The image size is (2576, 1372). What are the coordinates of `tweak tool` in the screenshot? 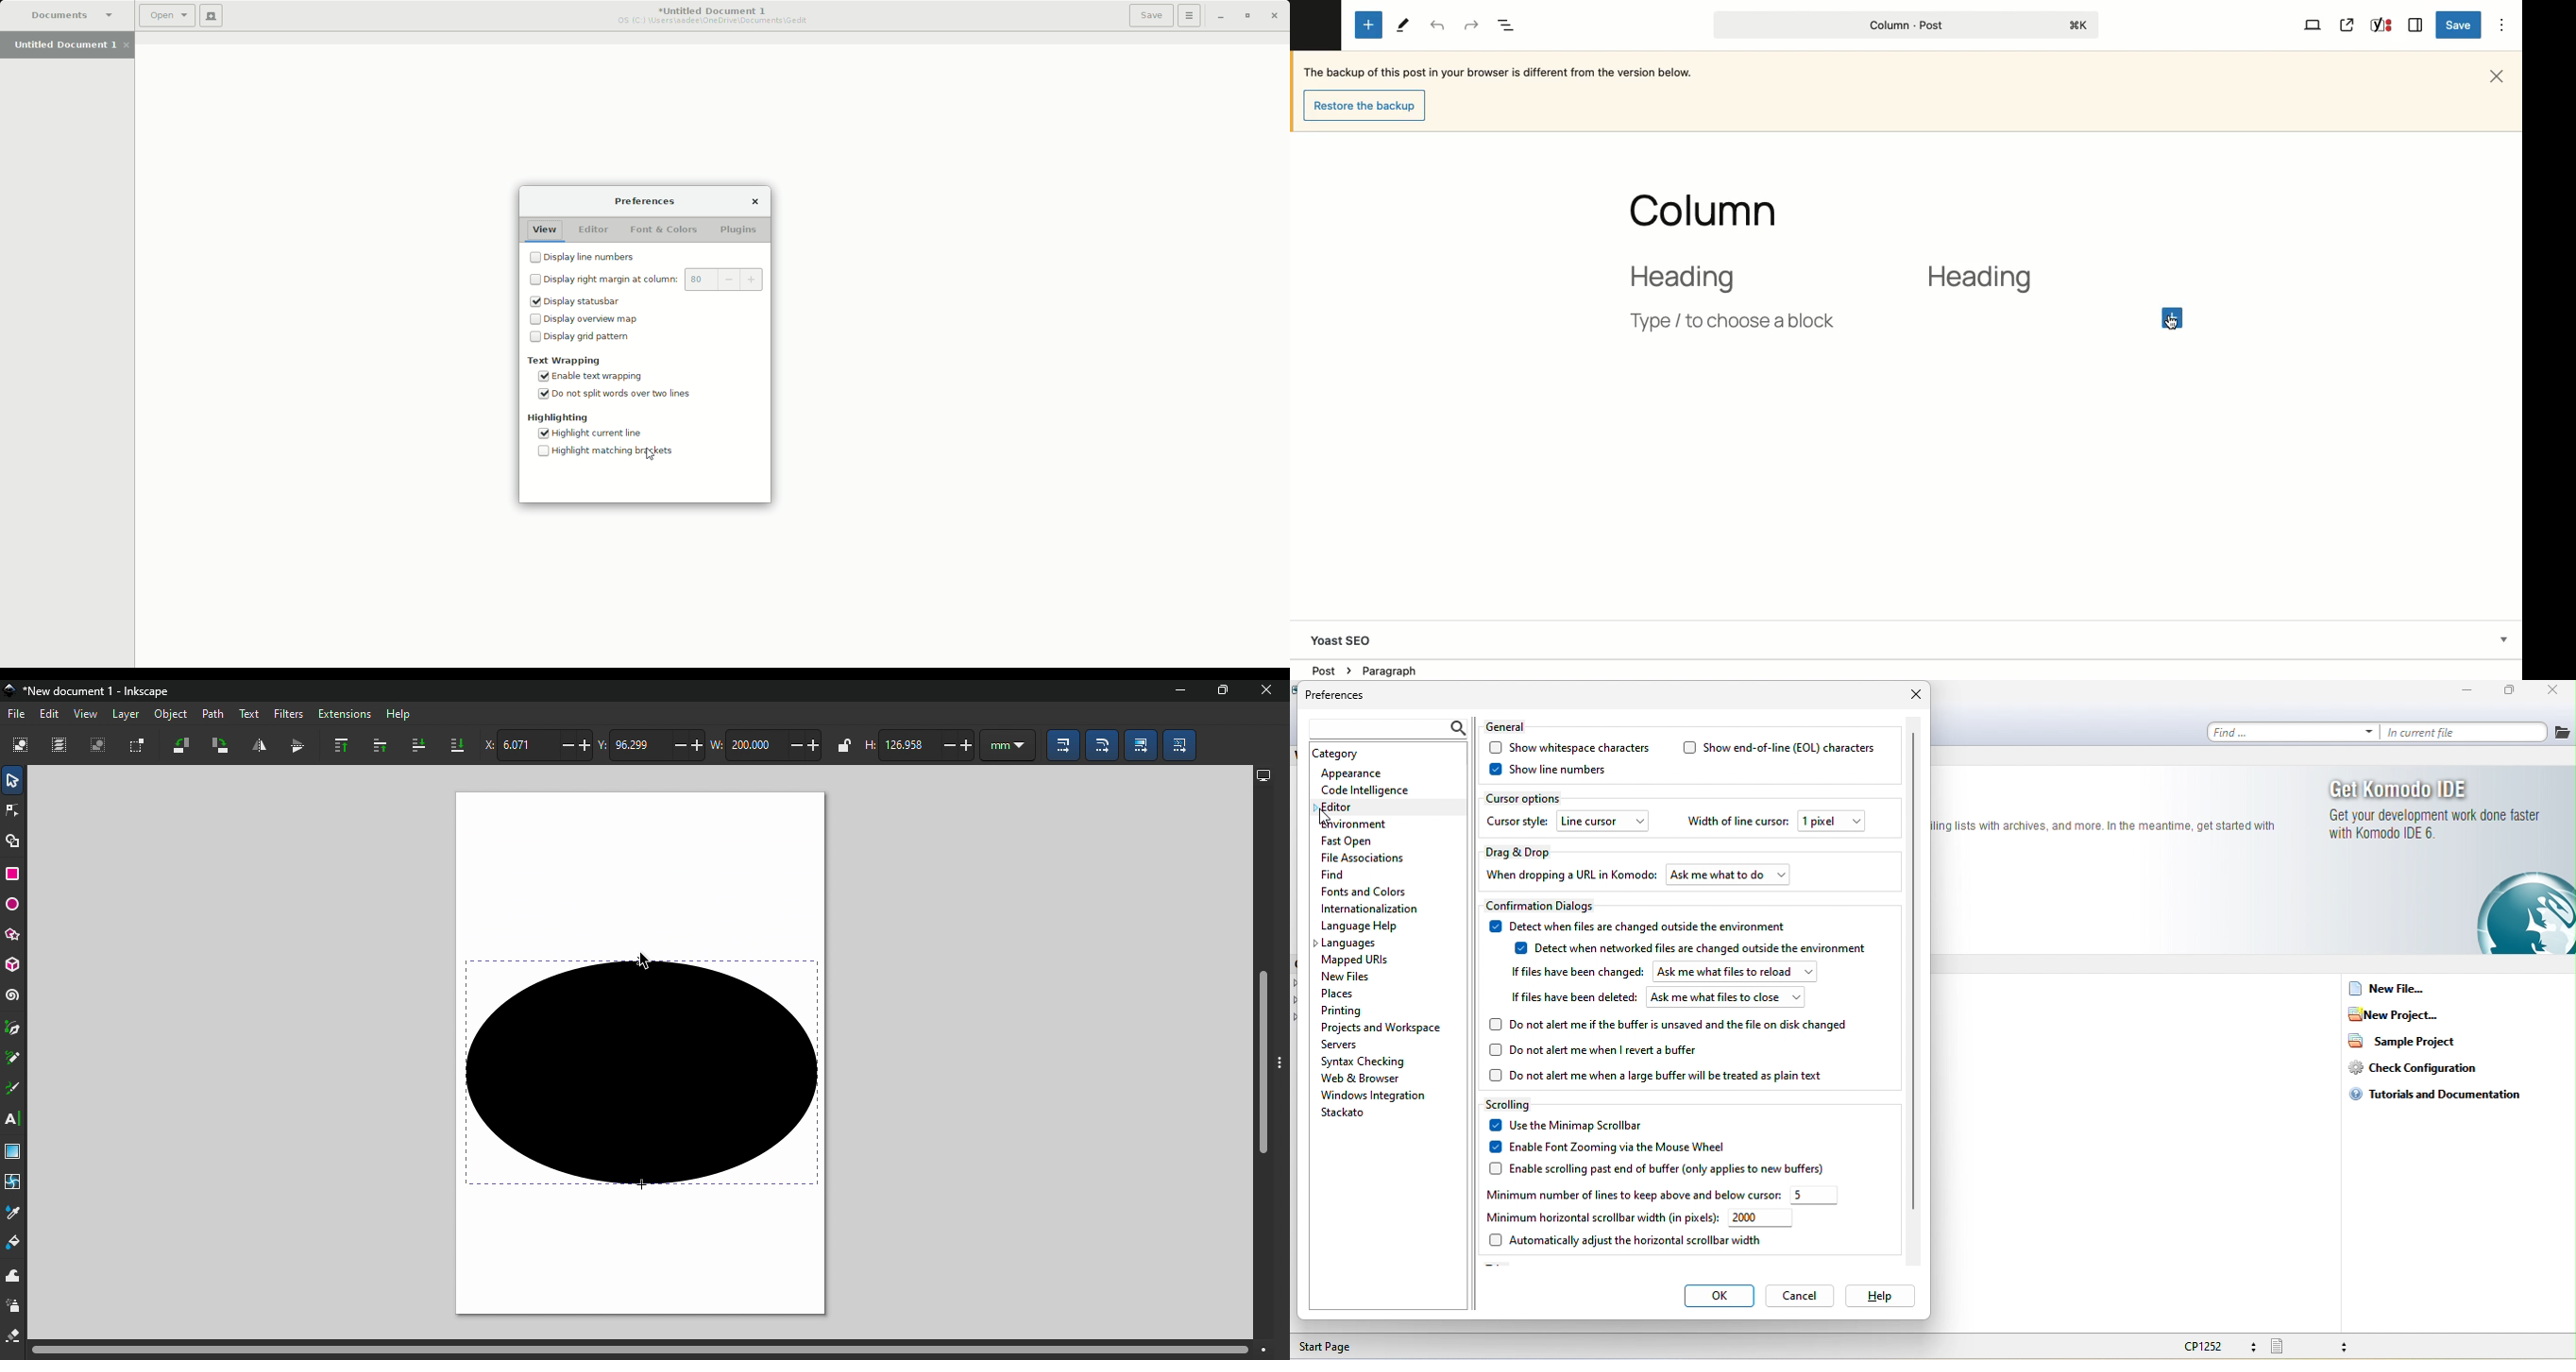 It's located at (15, 1272).